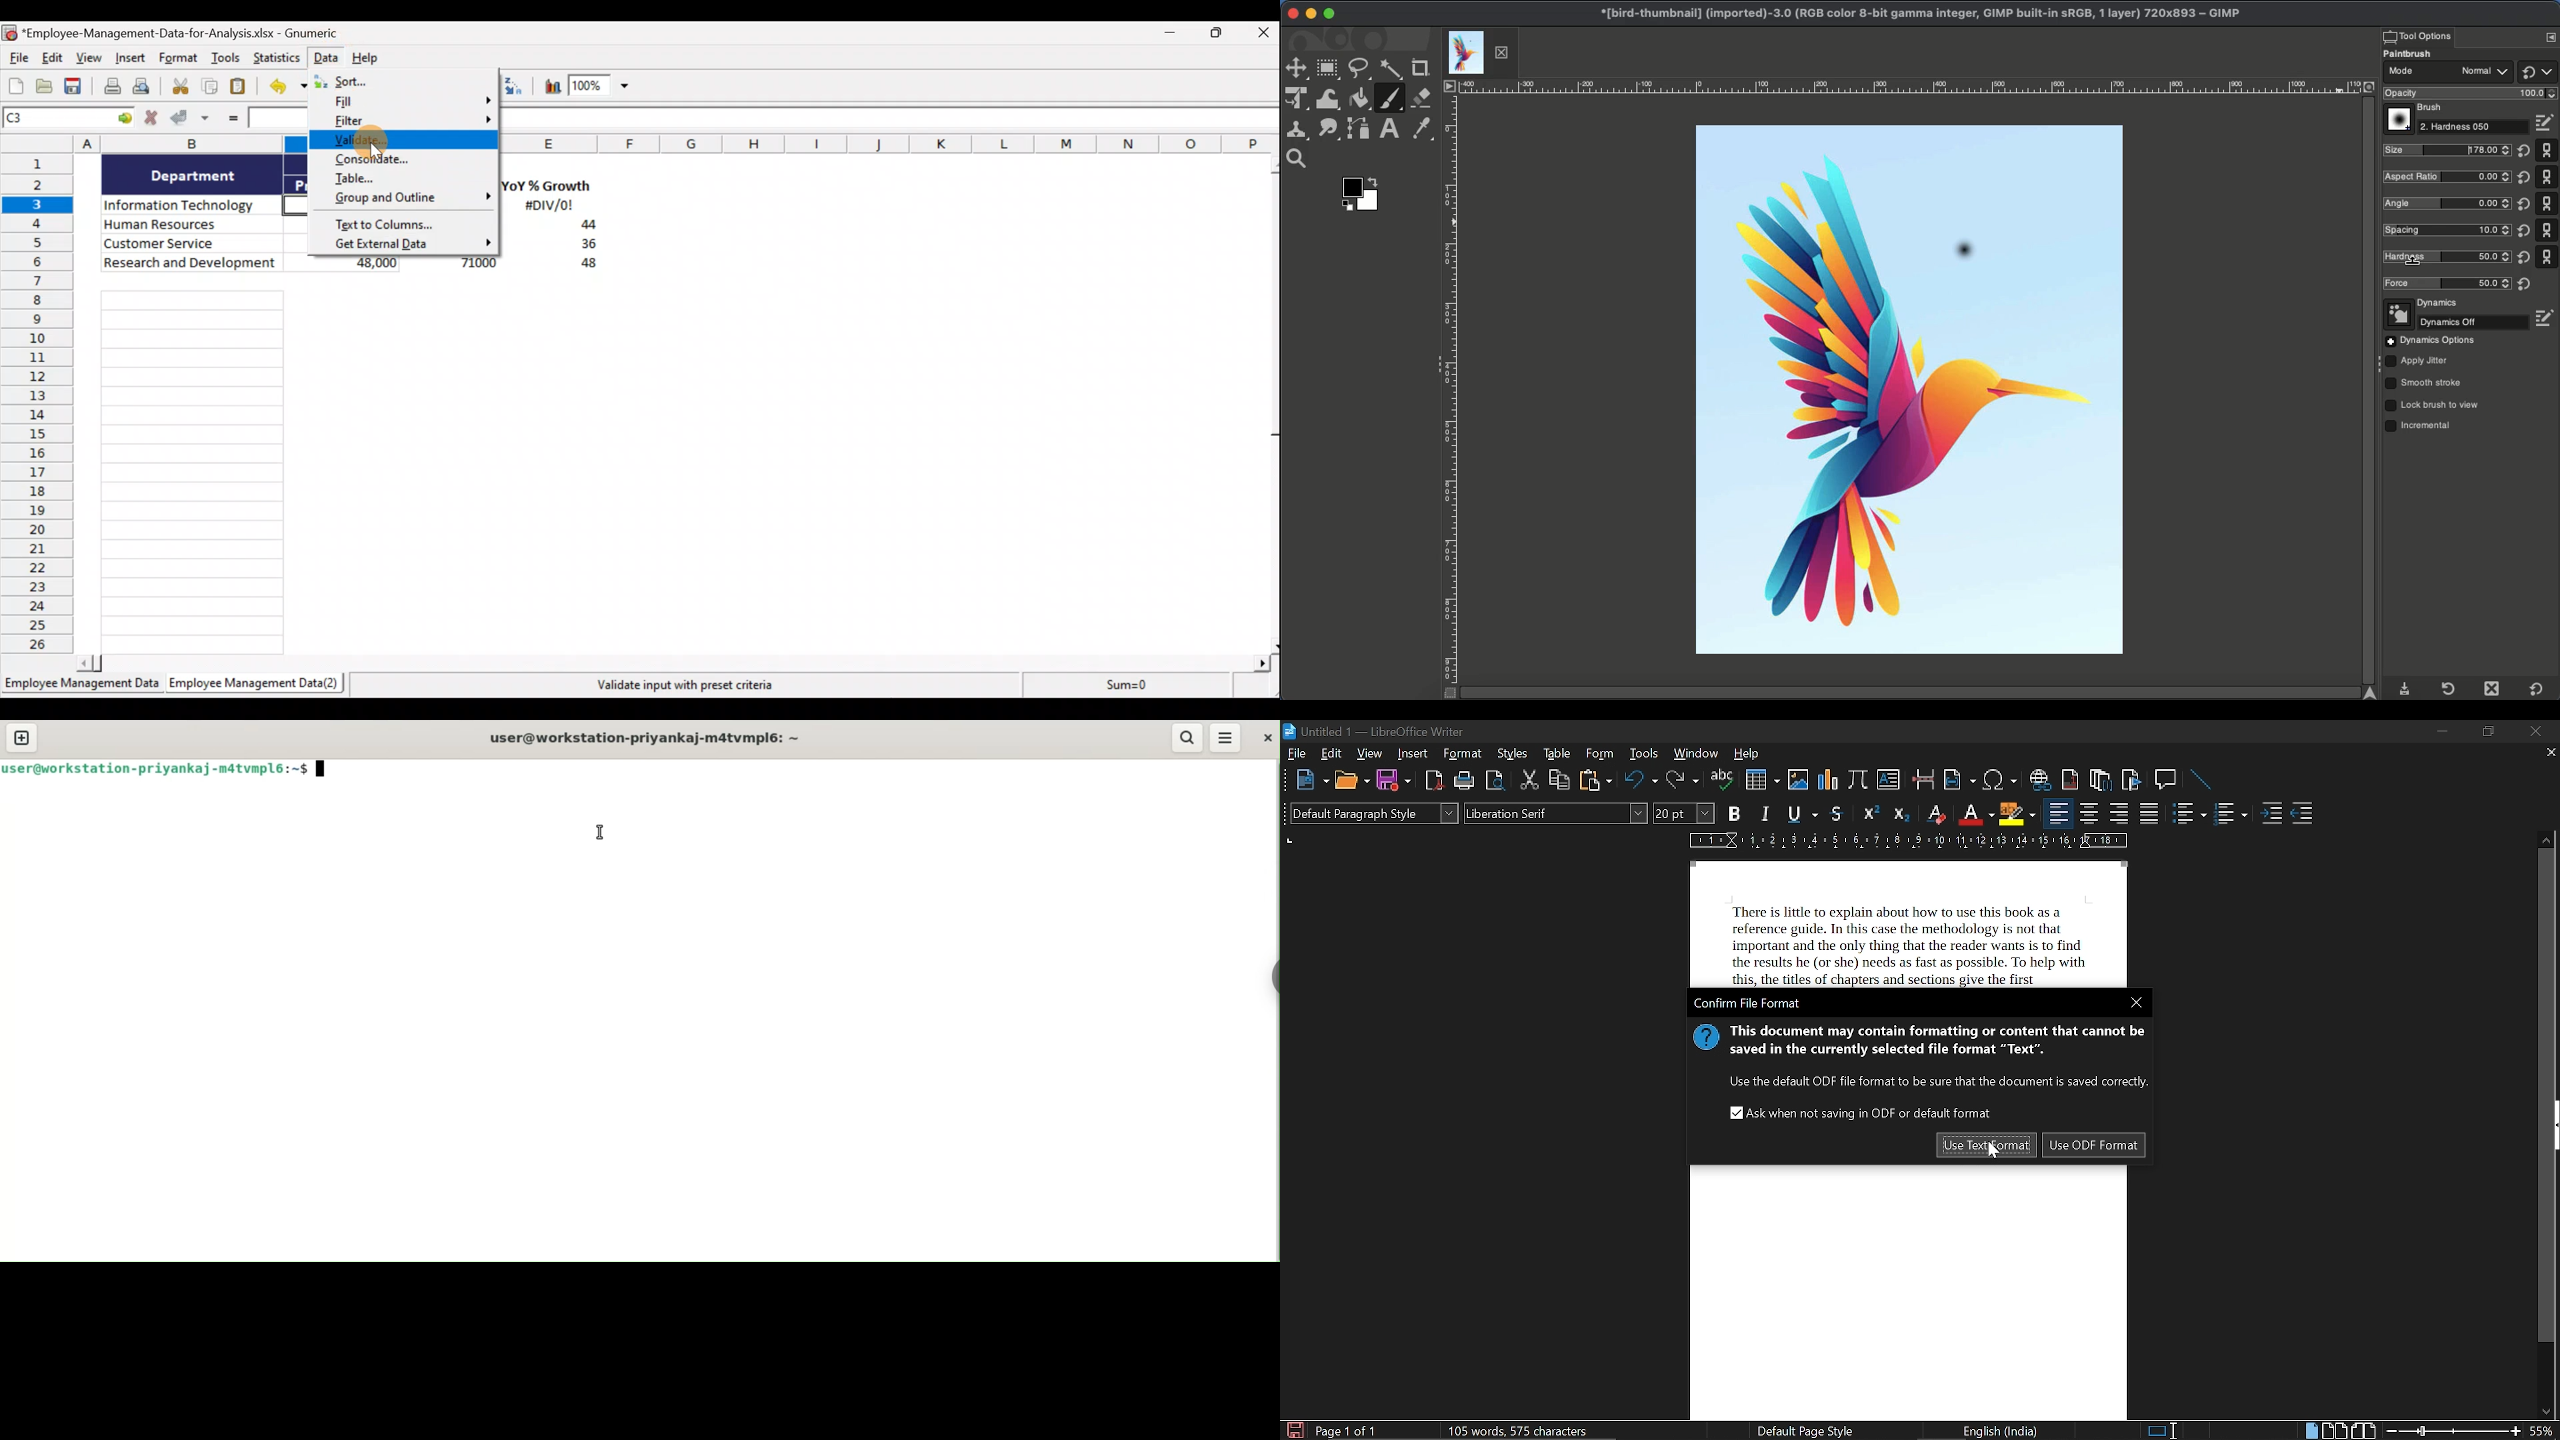 This screenshot has width=2576, height=1456. I want to click on insert page break, so click(1925, 779).